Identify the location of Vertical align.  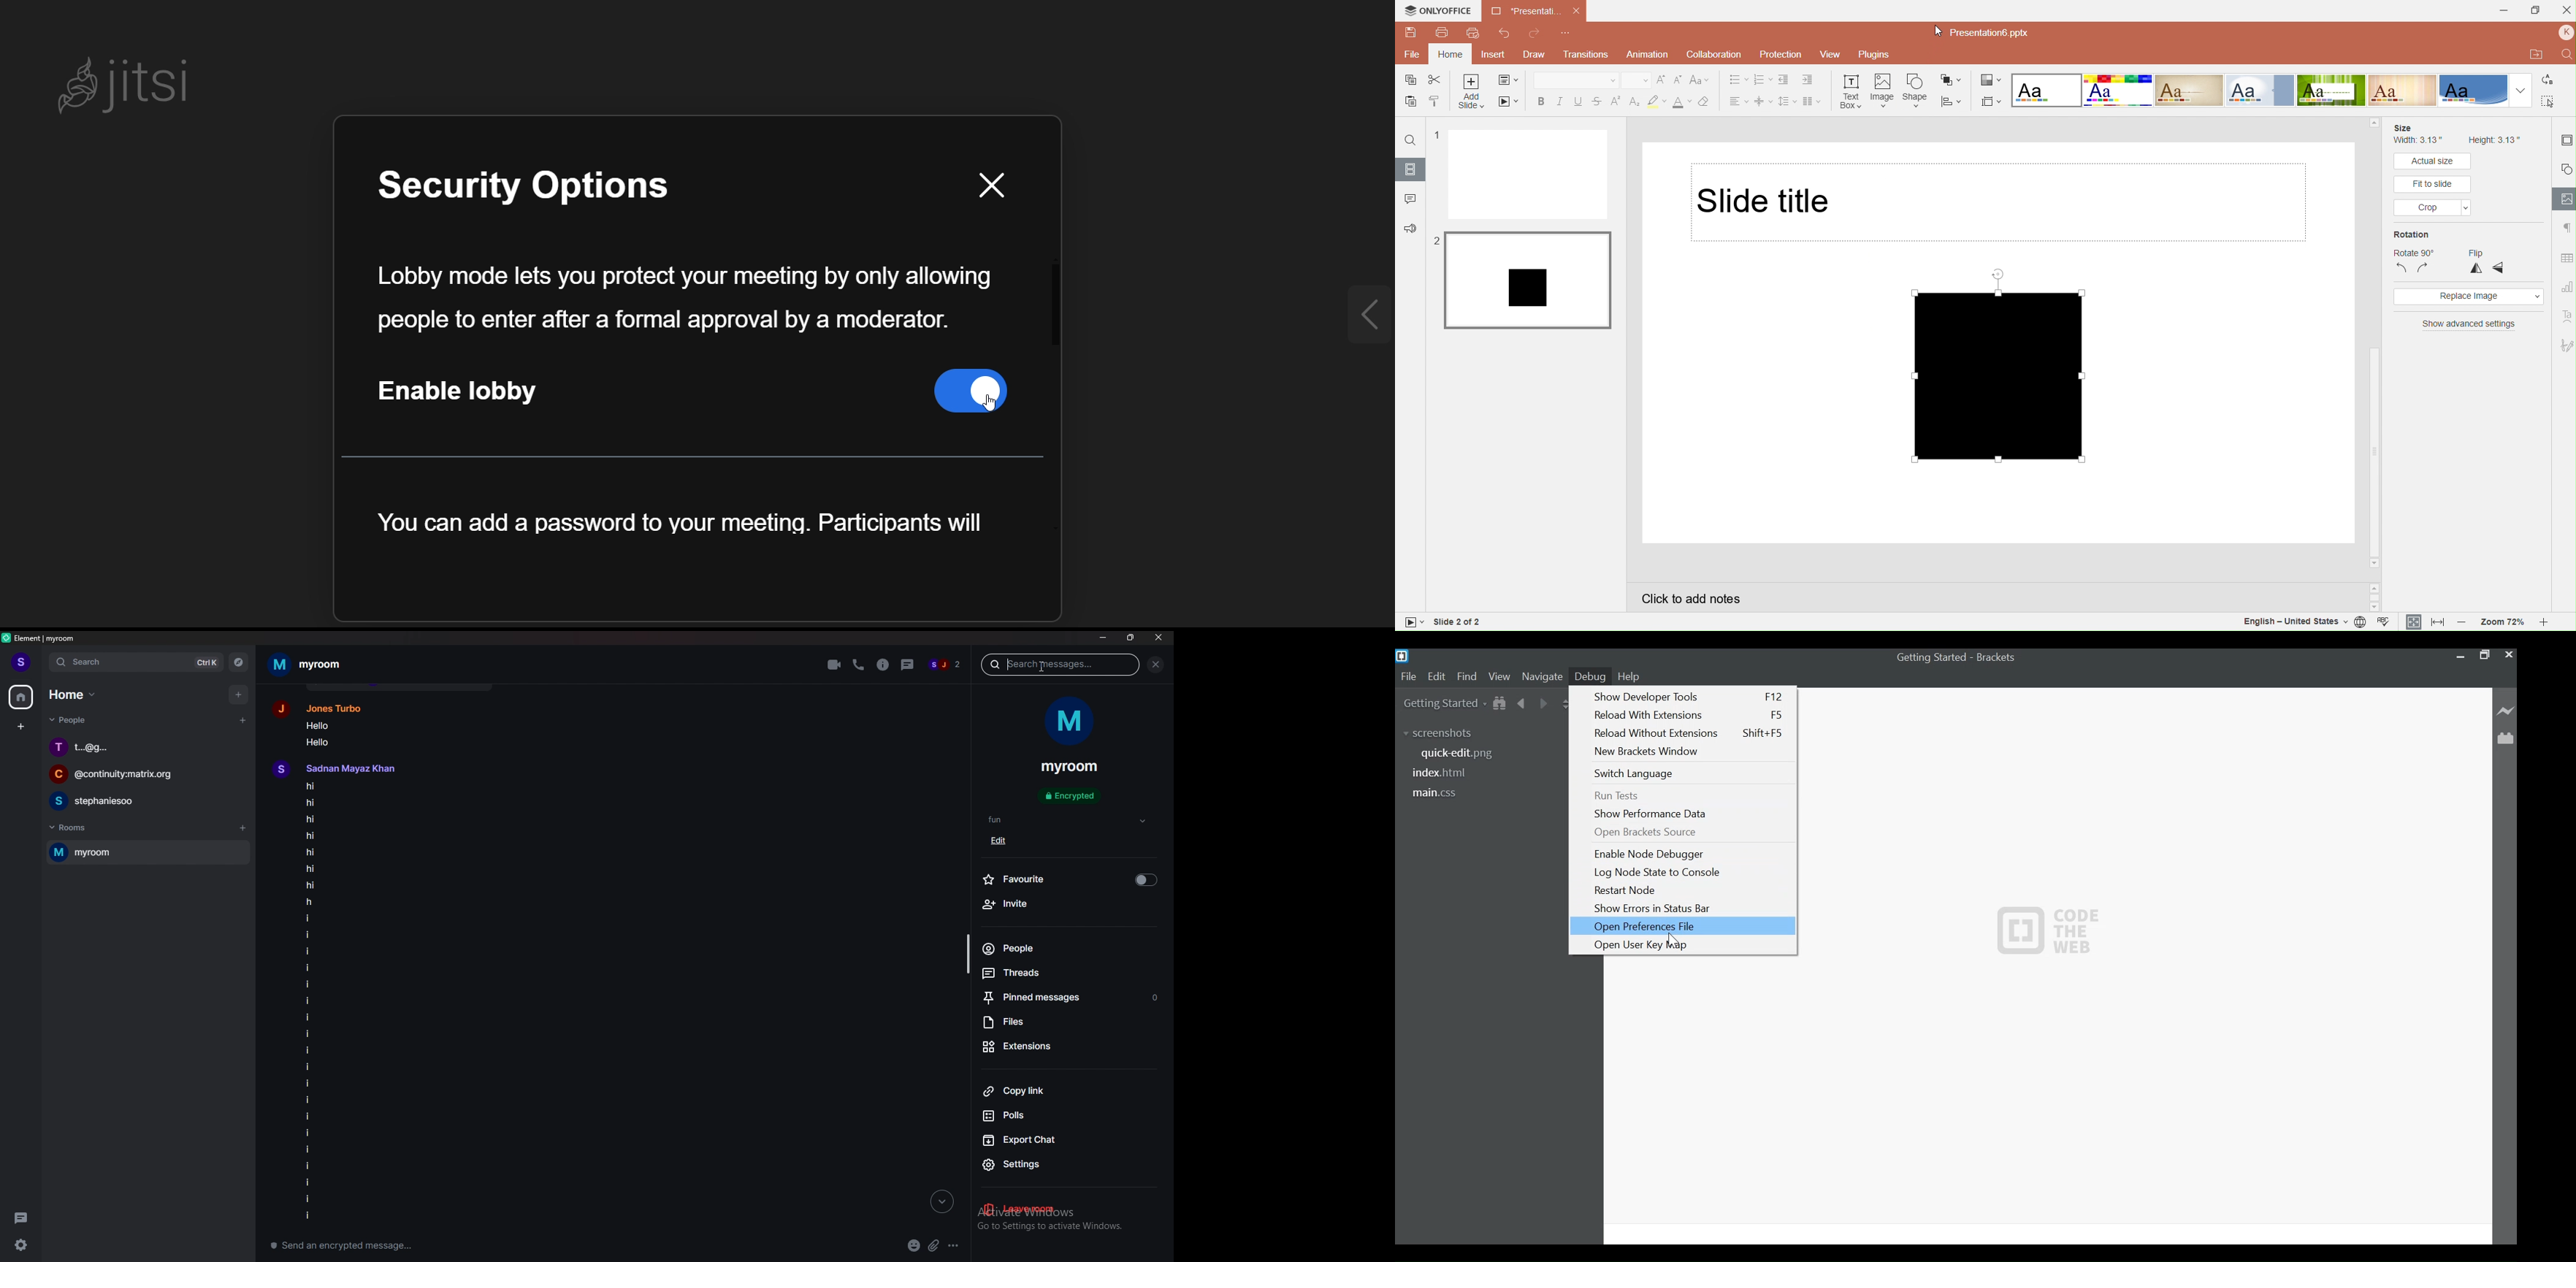
(1763, 101).